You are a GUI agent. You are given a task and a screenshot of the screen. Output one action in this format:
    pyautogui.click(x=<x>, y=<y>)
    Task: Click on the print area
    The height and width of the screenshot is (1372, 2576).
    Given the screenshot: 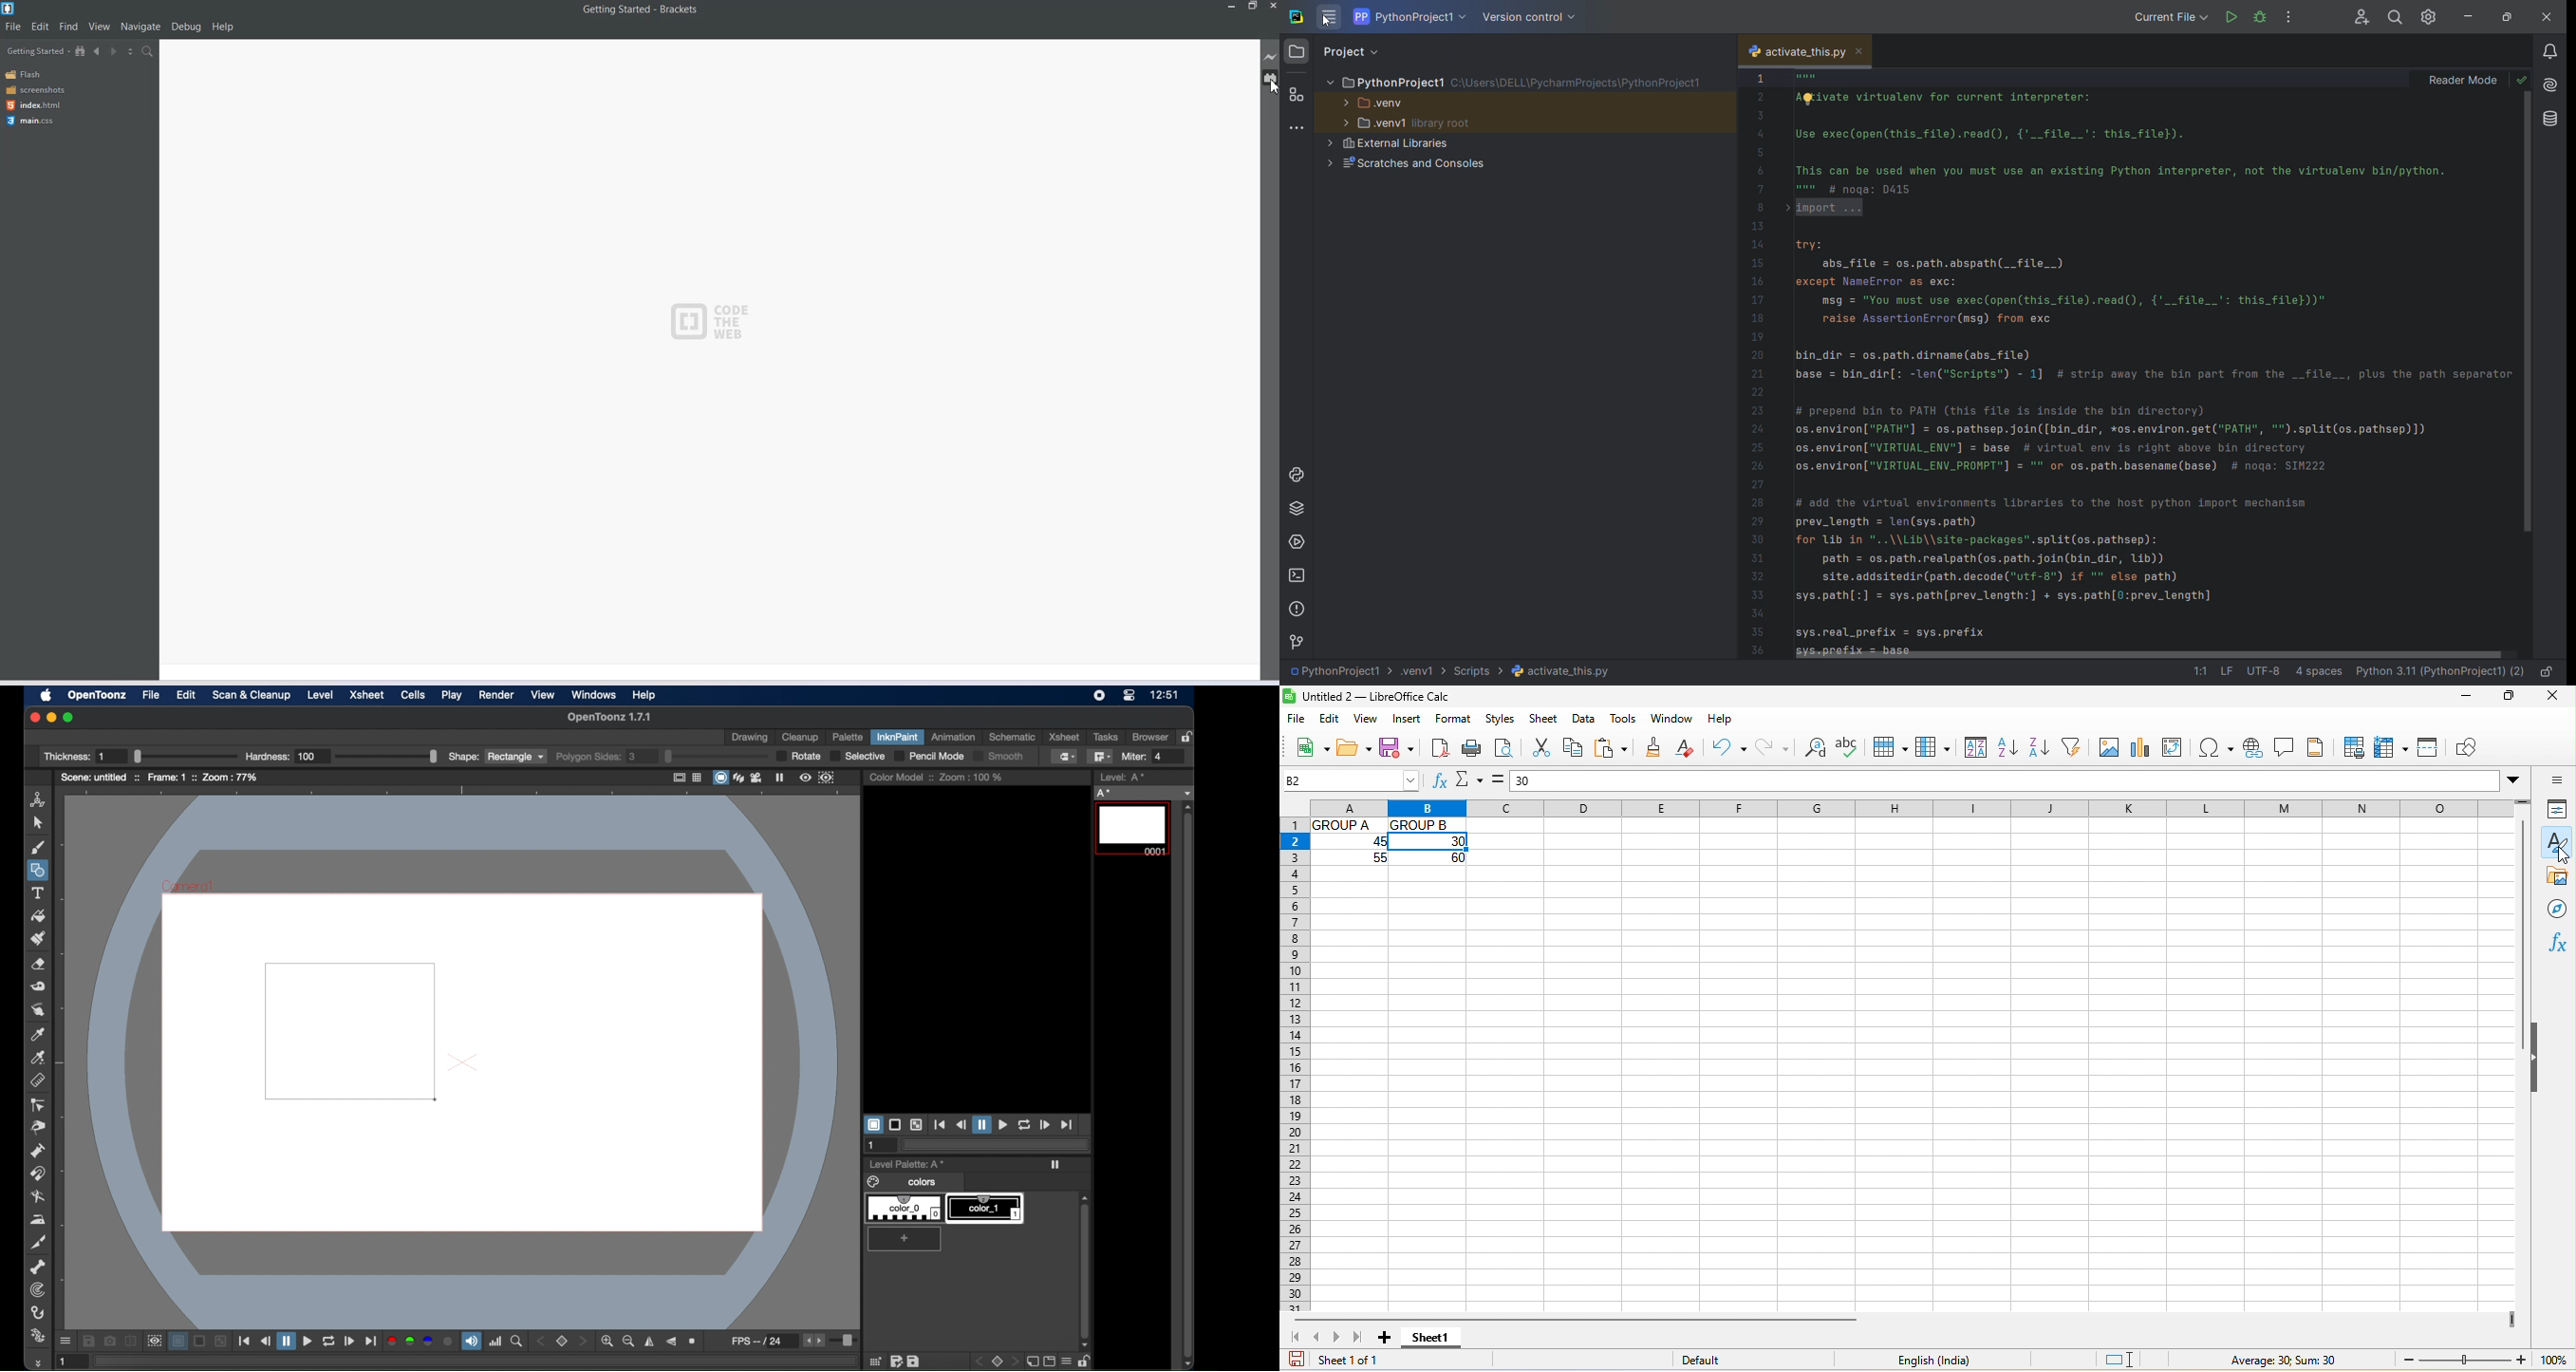 What is the action you would take?
    pyautogui.click(x=2357, y=746)
    